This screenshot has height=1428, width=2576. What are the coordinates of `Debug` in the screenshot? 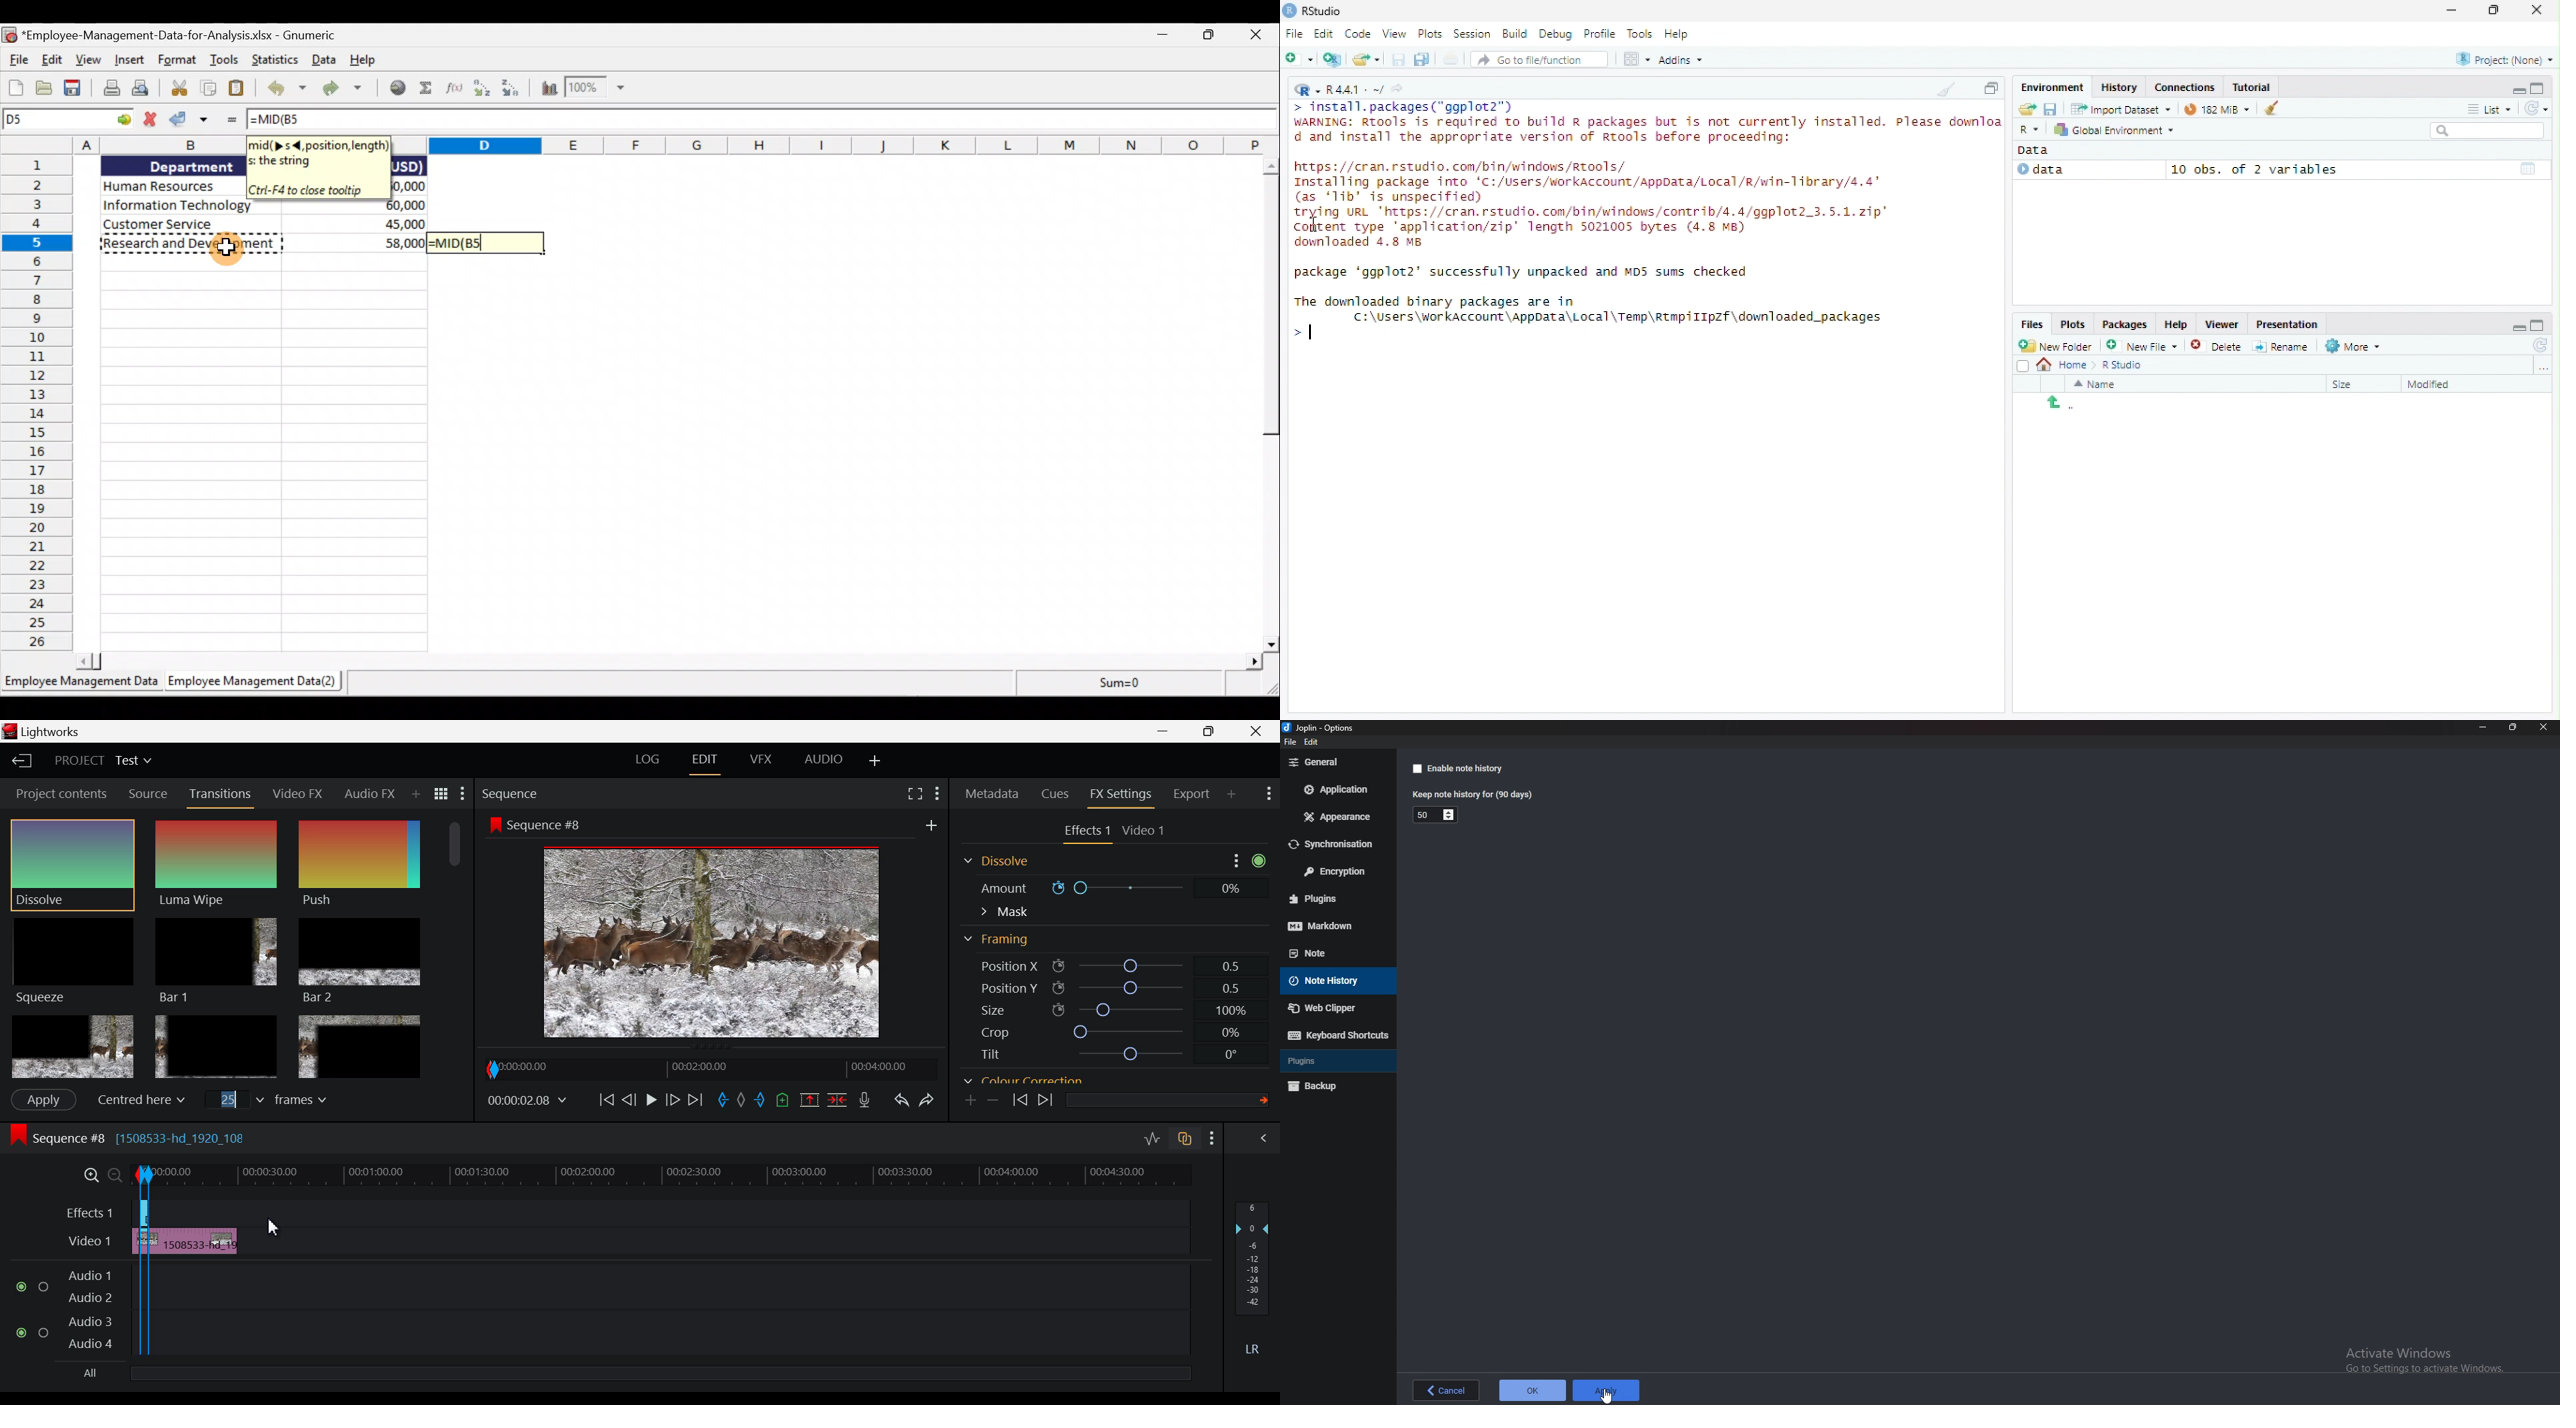 It's located at (1558, 34).